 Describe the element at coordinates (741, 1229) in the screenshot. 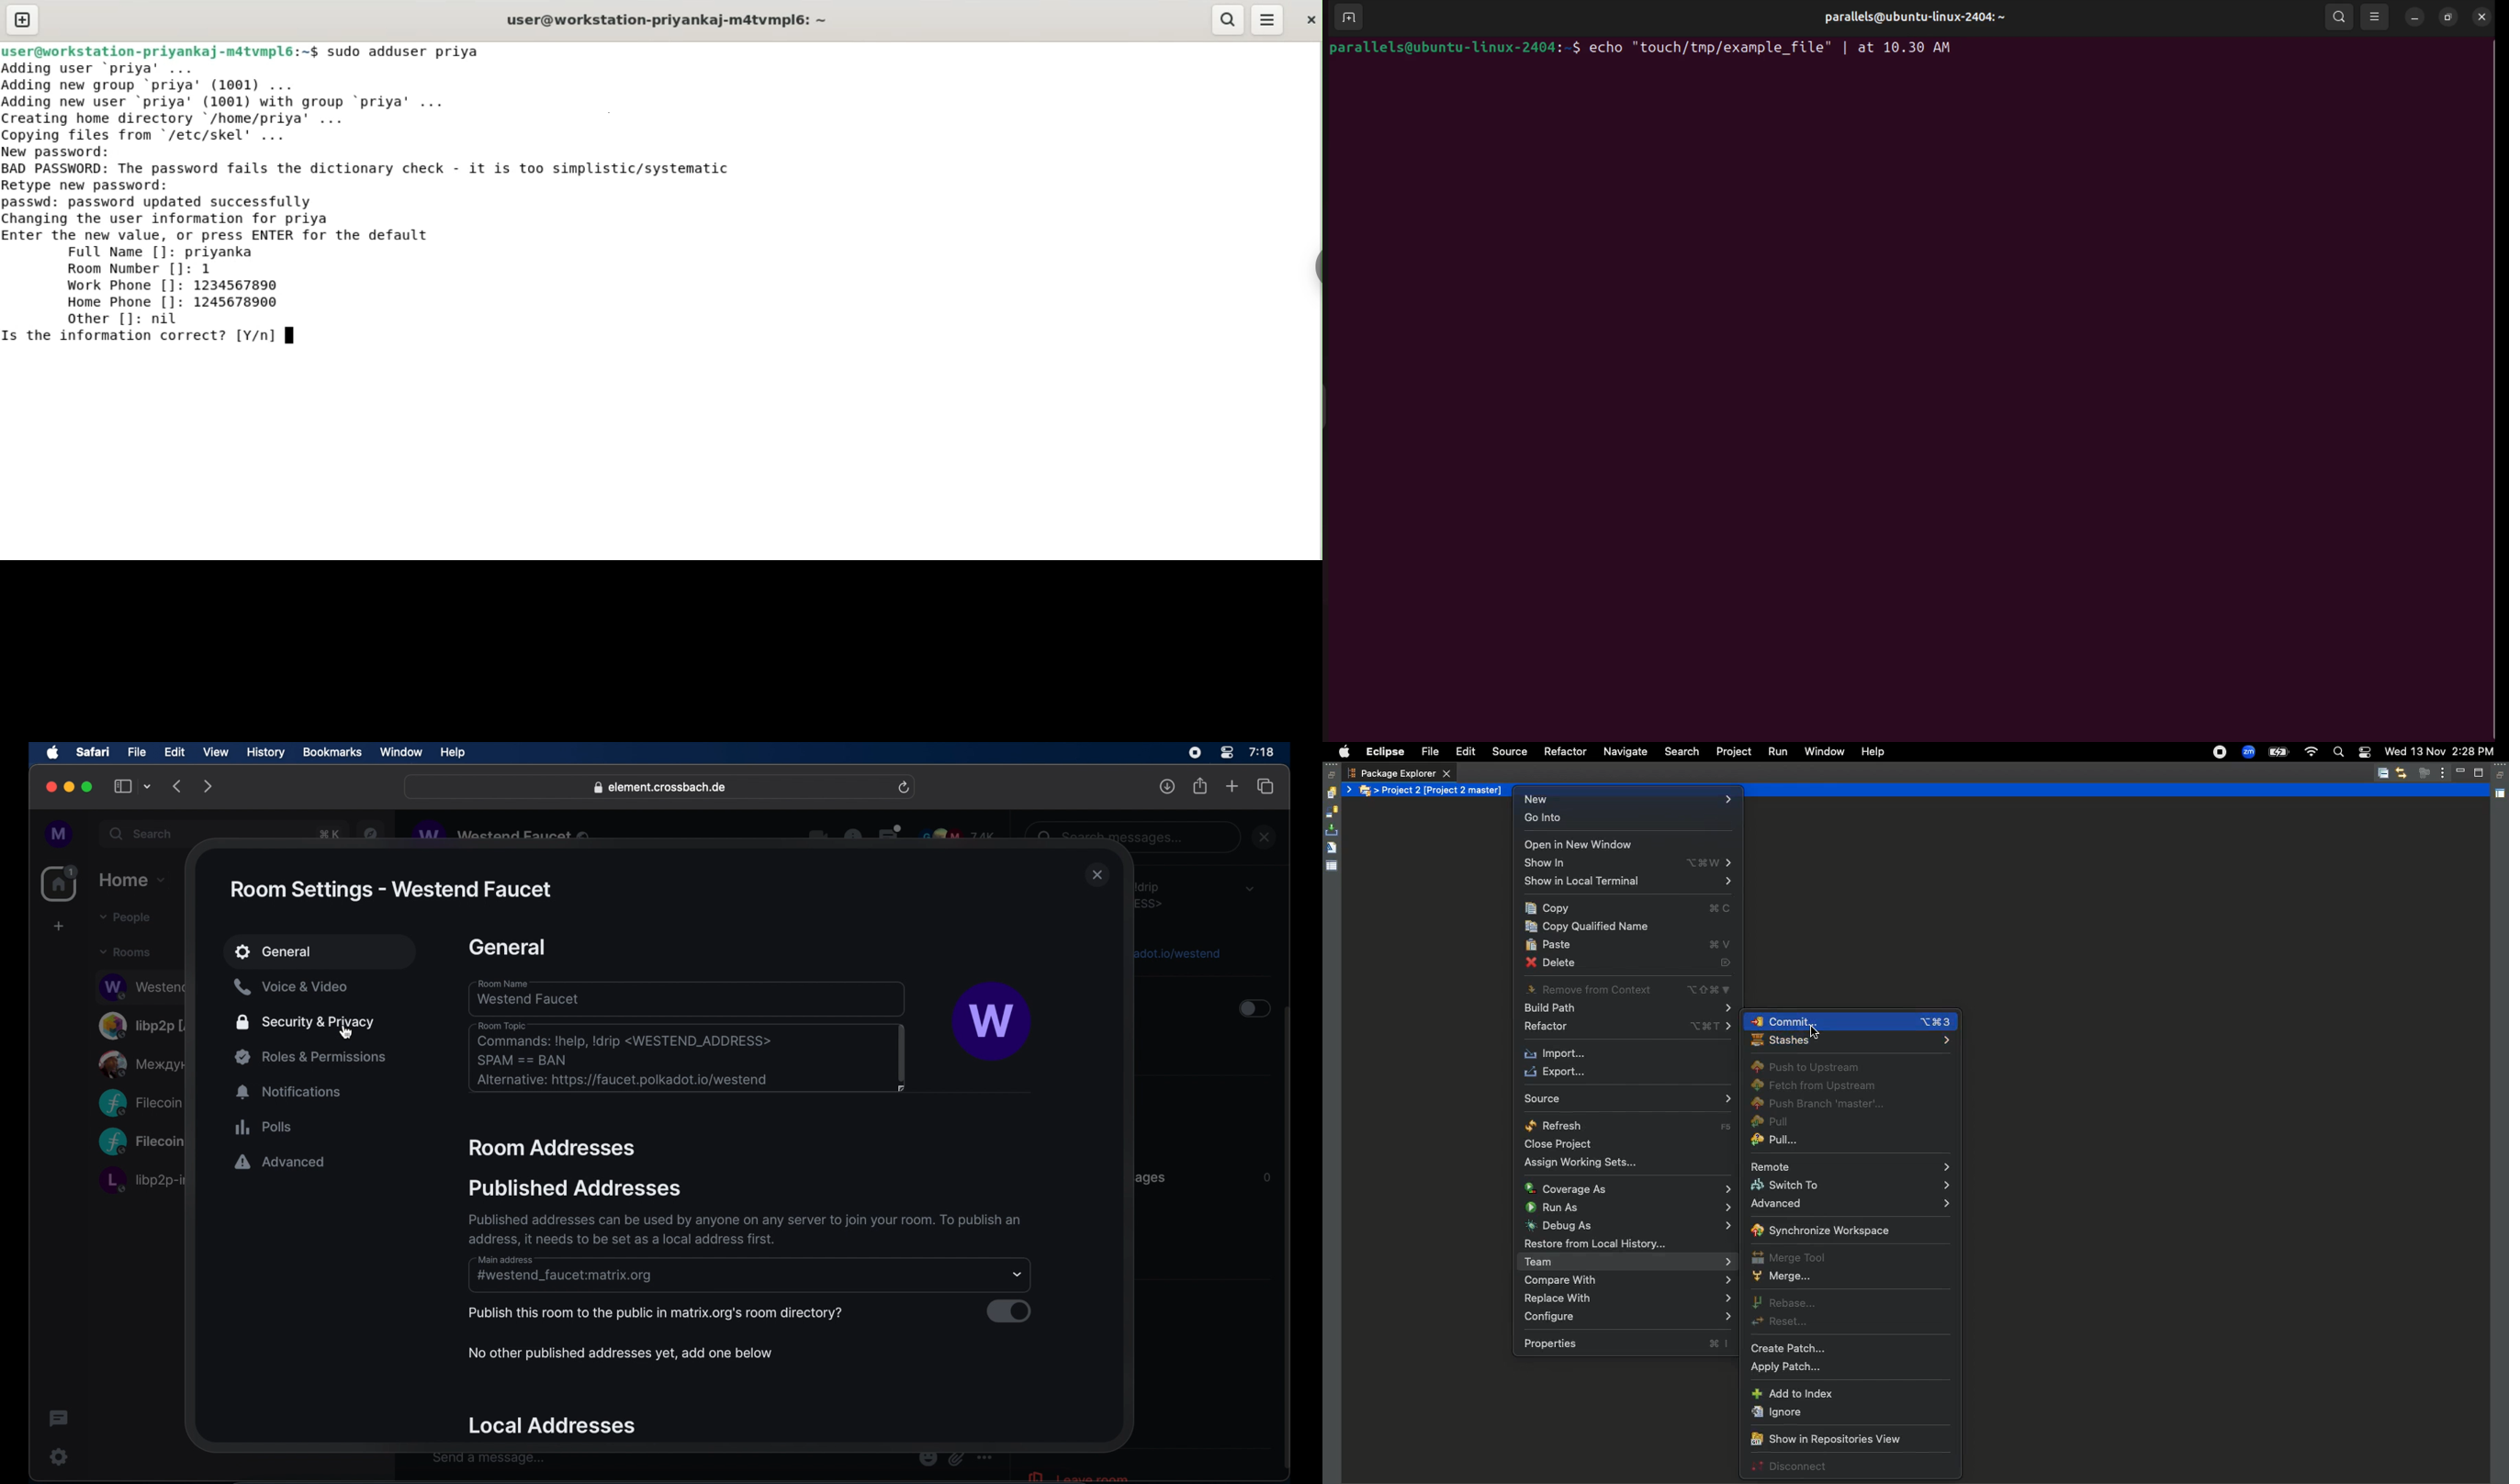

I see `info` at that location.